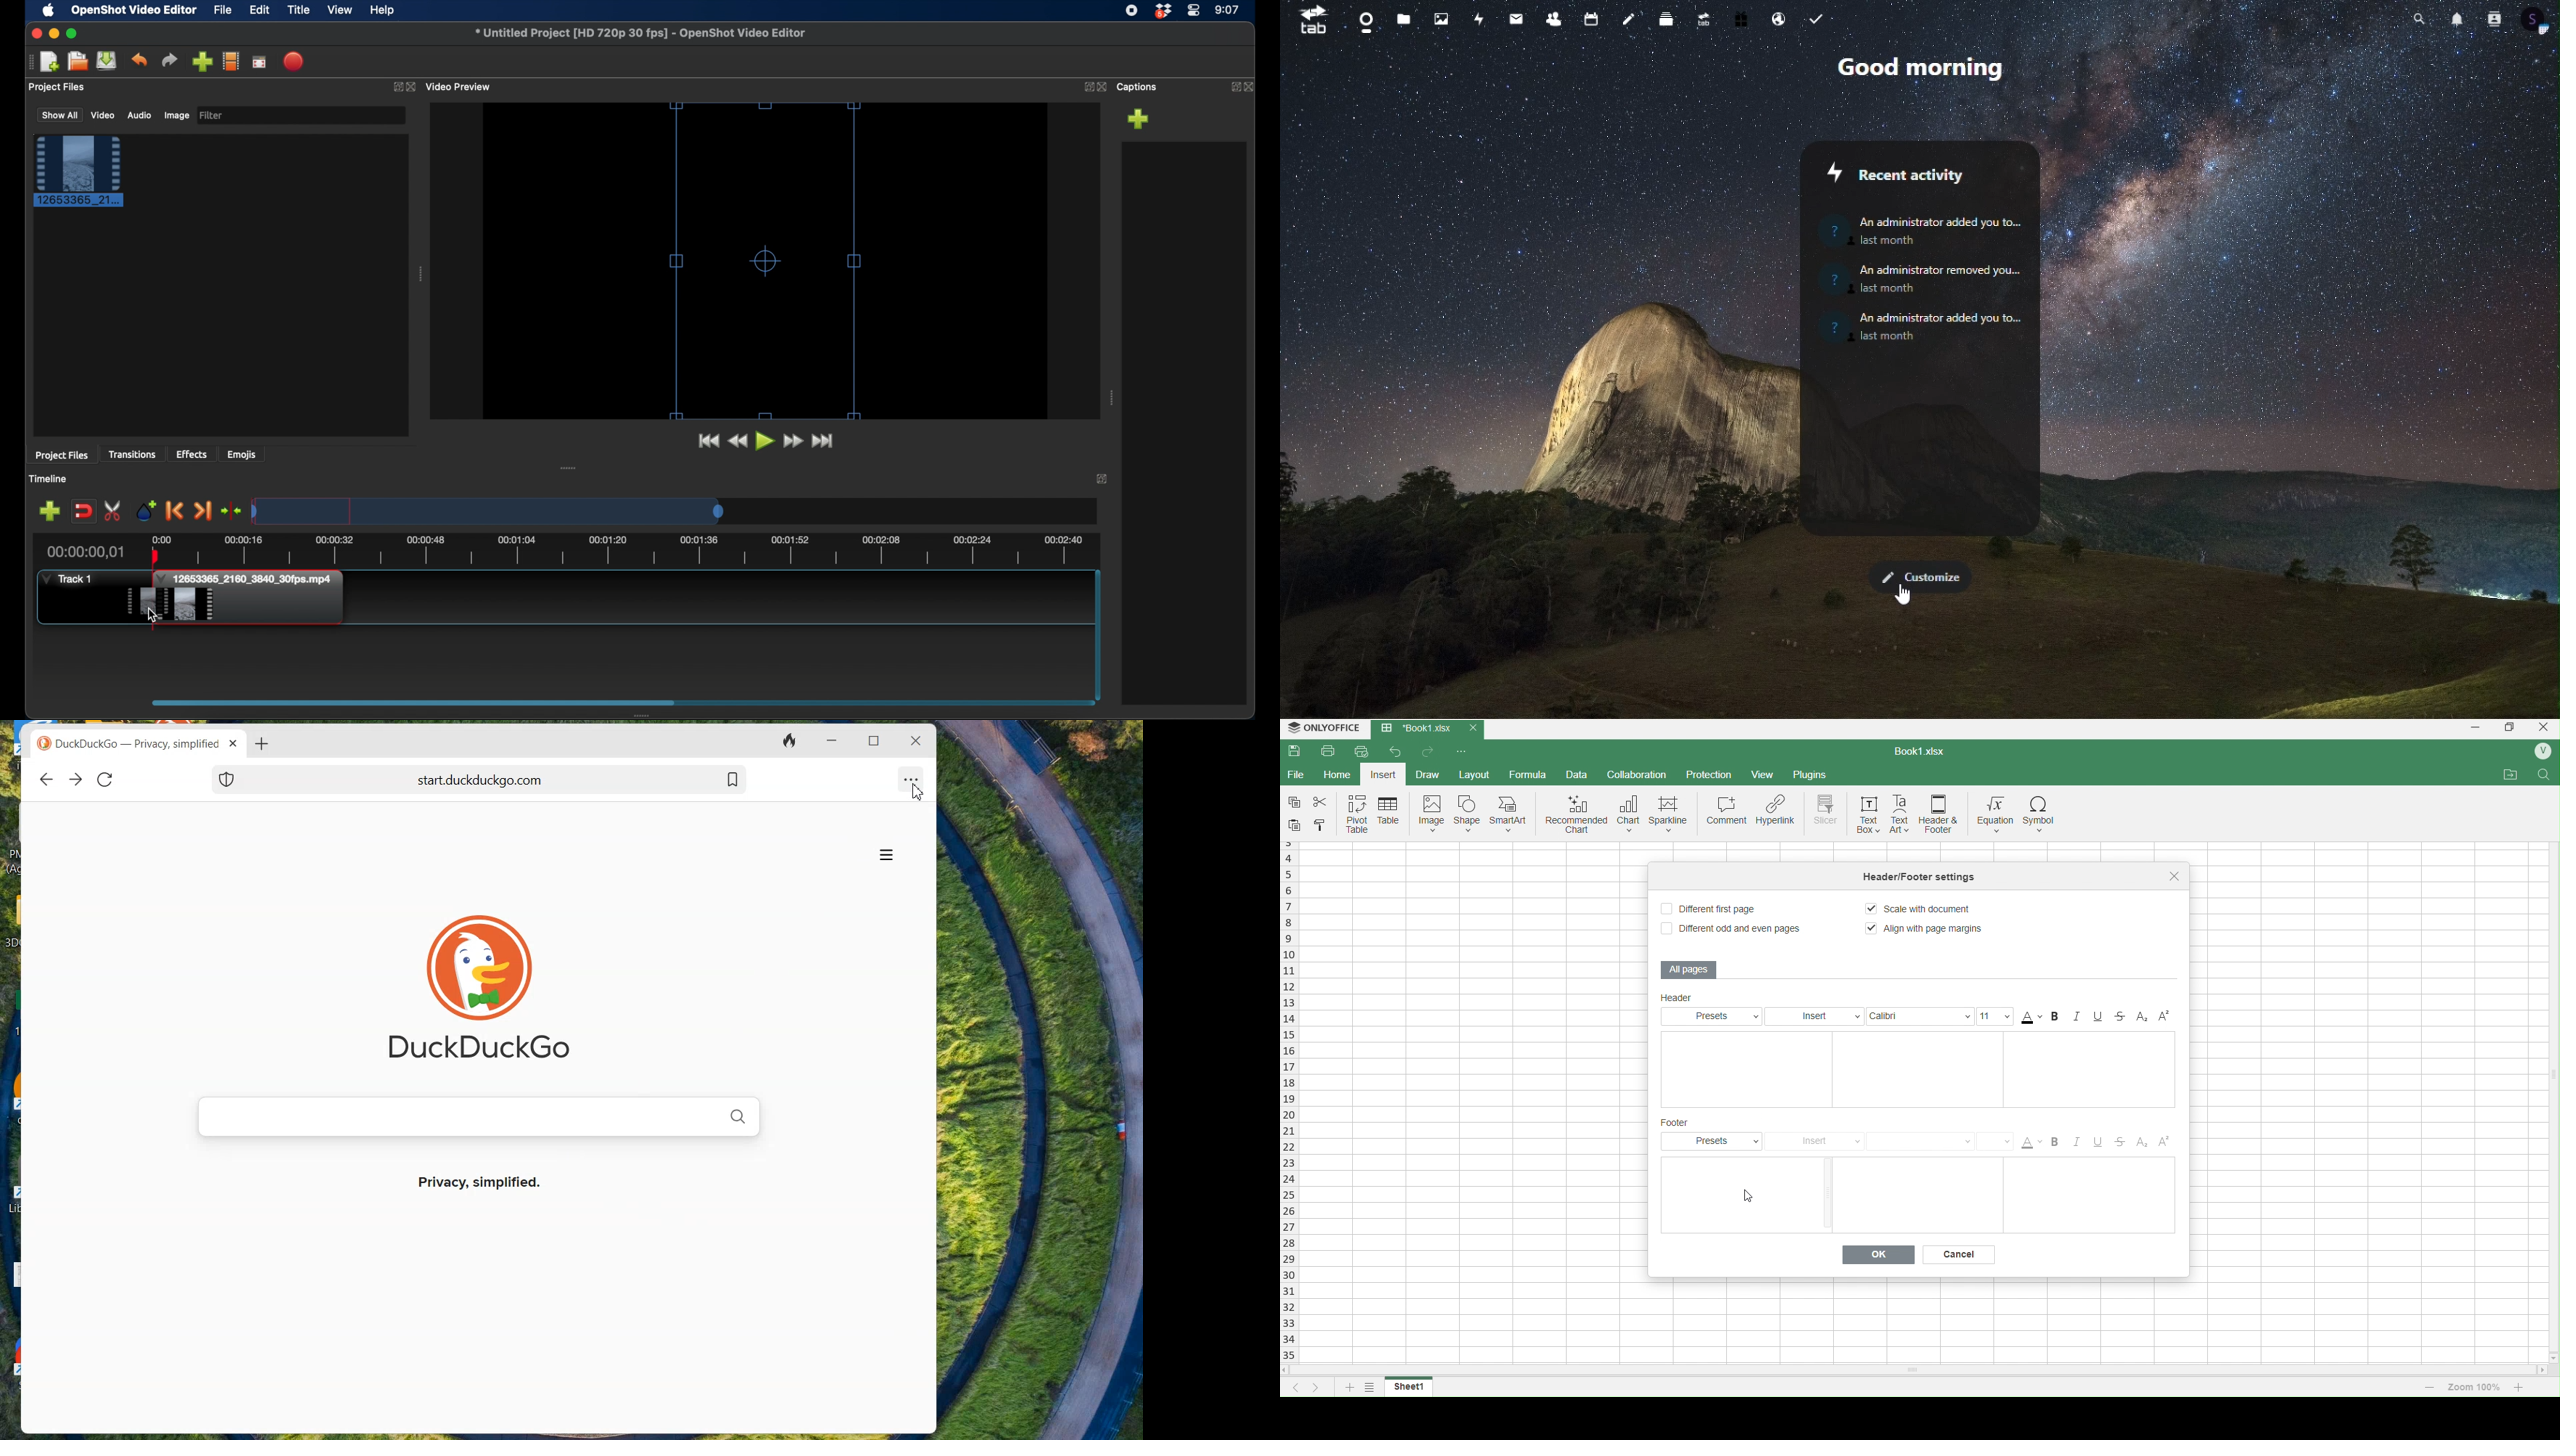  Describe the element at coordinates (2165, 1019) in the screenshot. I see `Superscript` at that location.